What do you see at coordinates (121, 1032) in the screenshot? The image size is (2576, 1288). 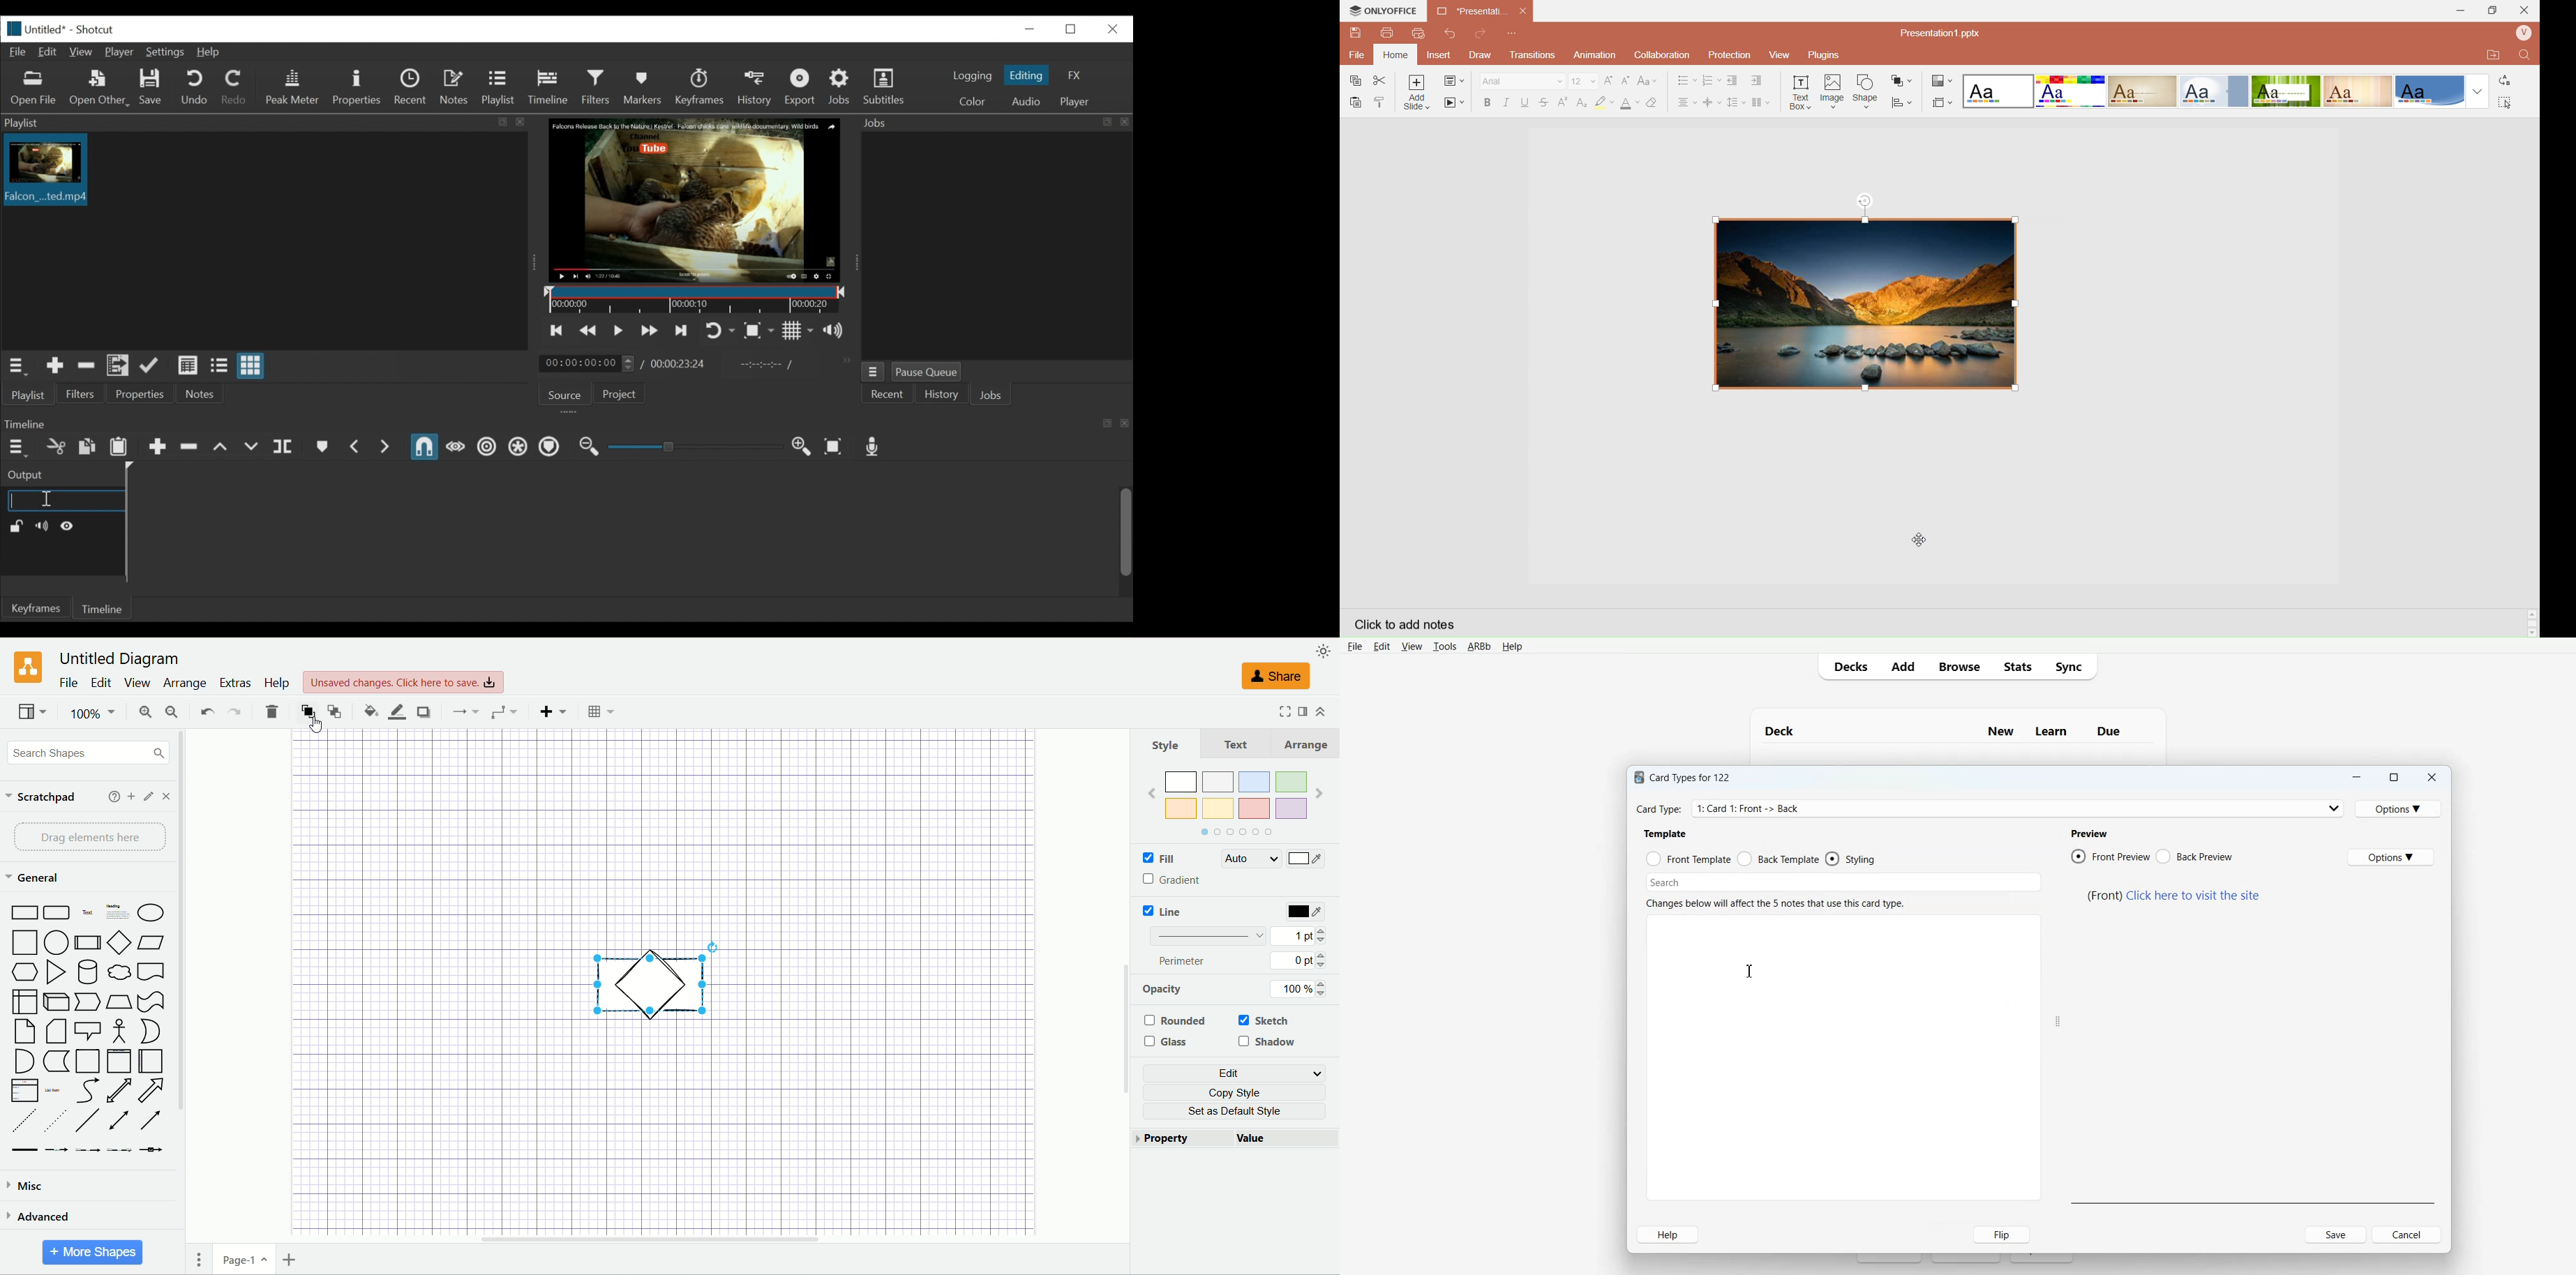 I see `Actor` at bounding box center [121, 1032].